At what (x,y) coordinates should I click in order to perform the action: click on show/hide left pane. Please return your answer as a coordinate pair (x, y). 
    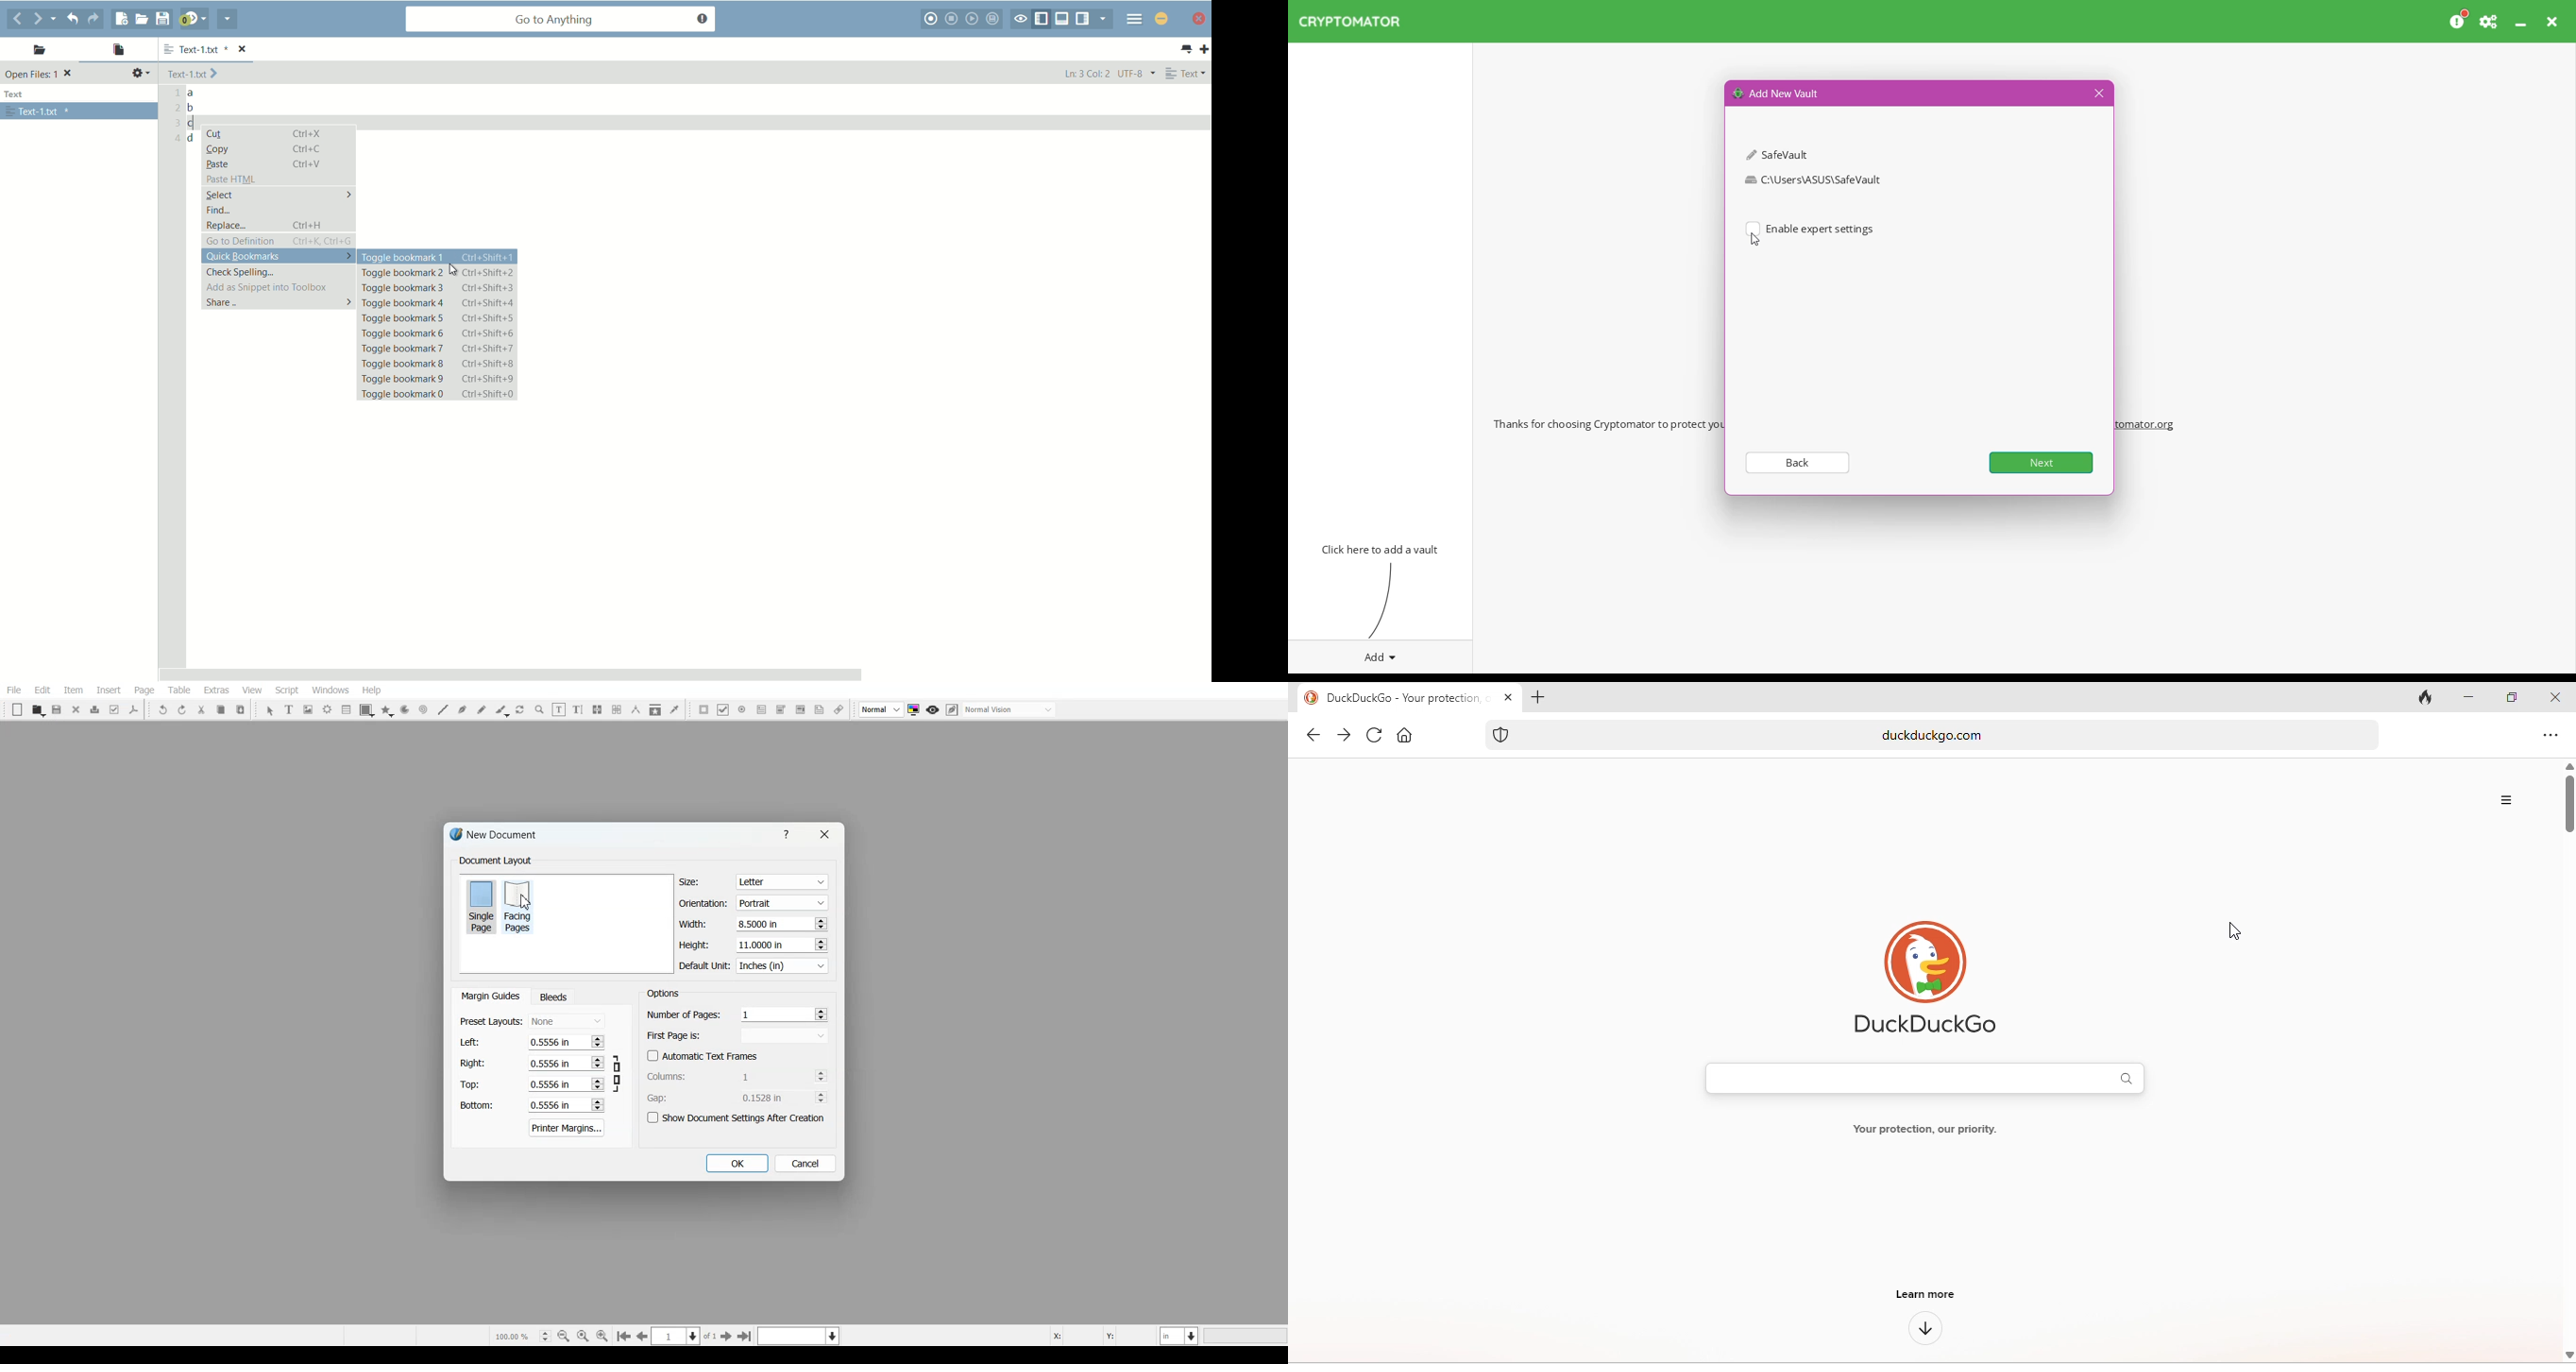
    Looking at the image, I should click on (1043, 18).